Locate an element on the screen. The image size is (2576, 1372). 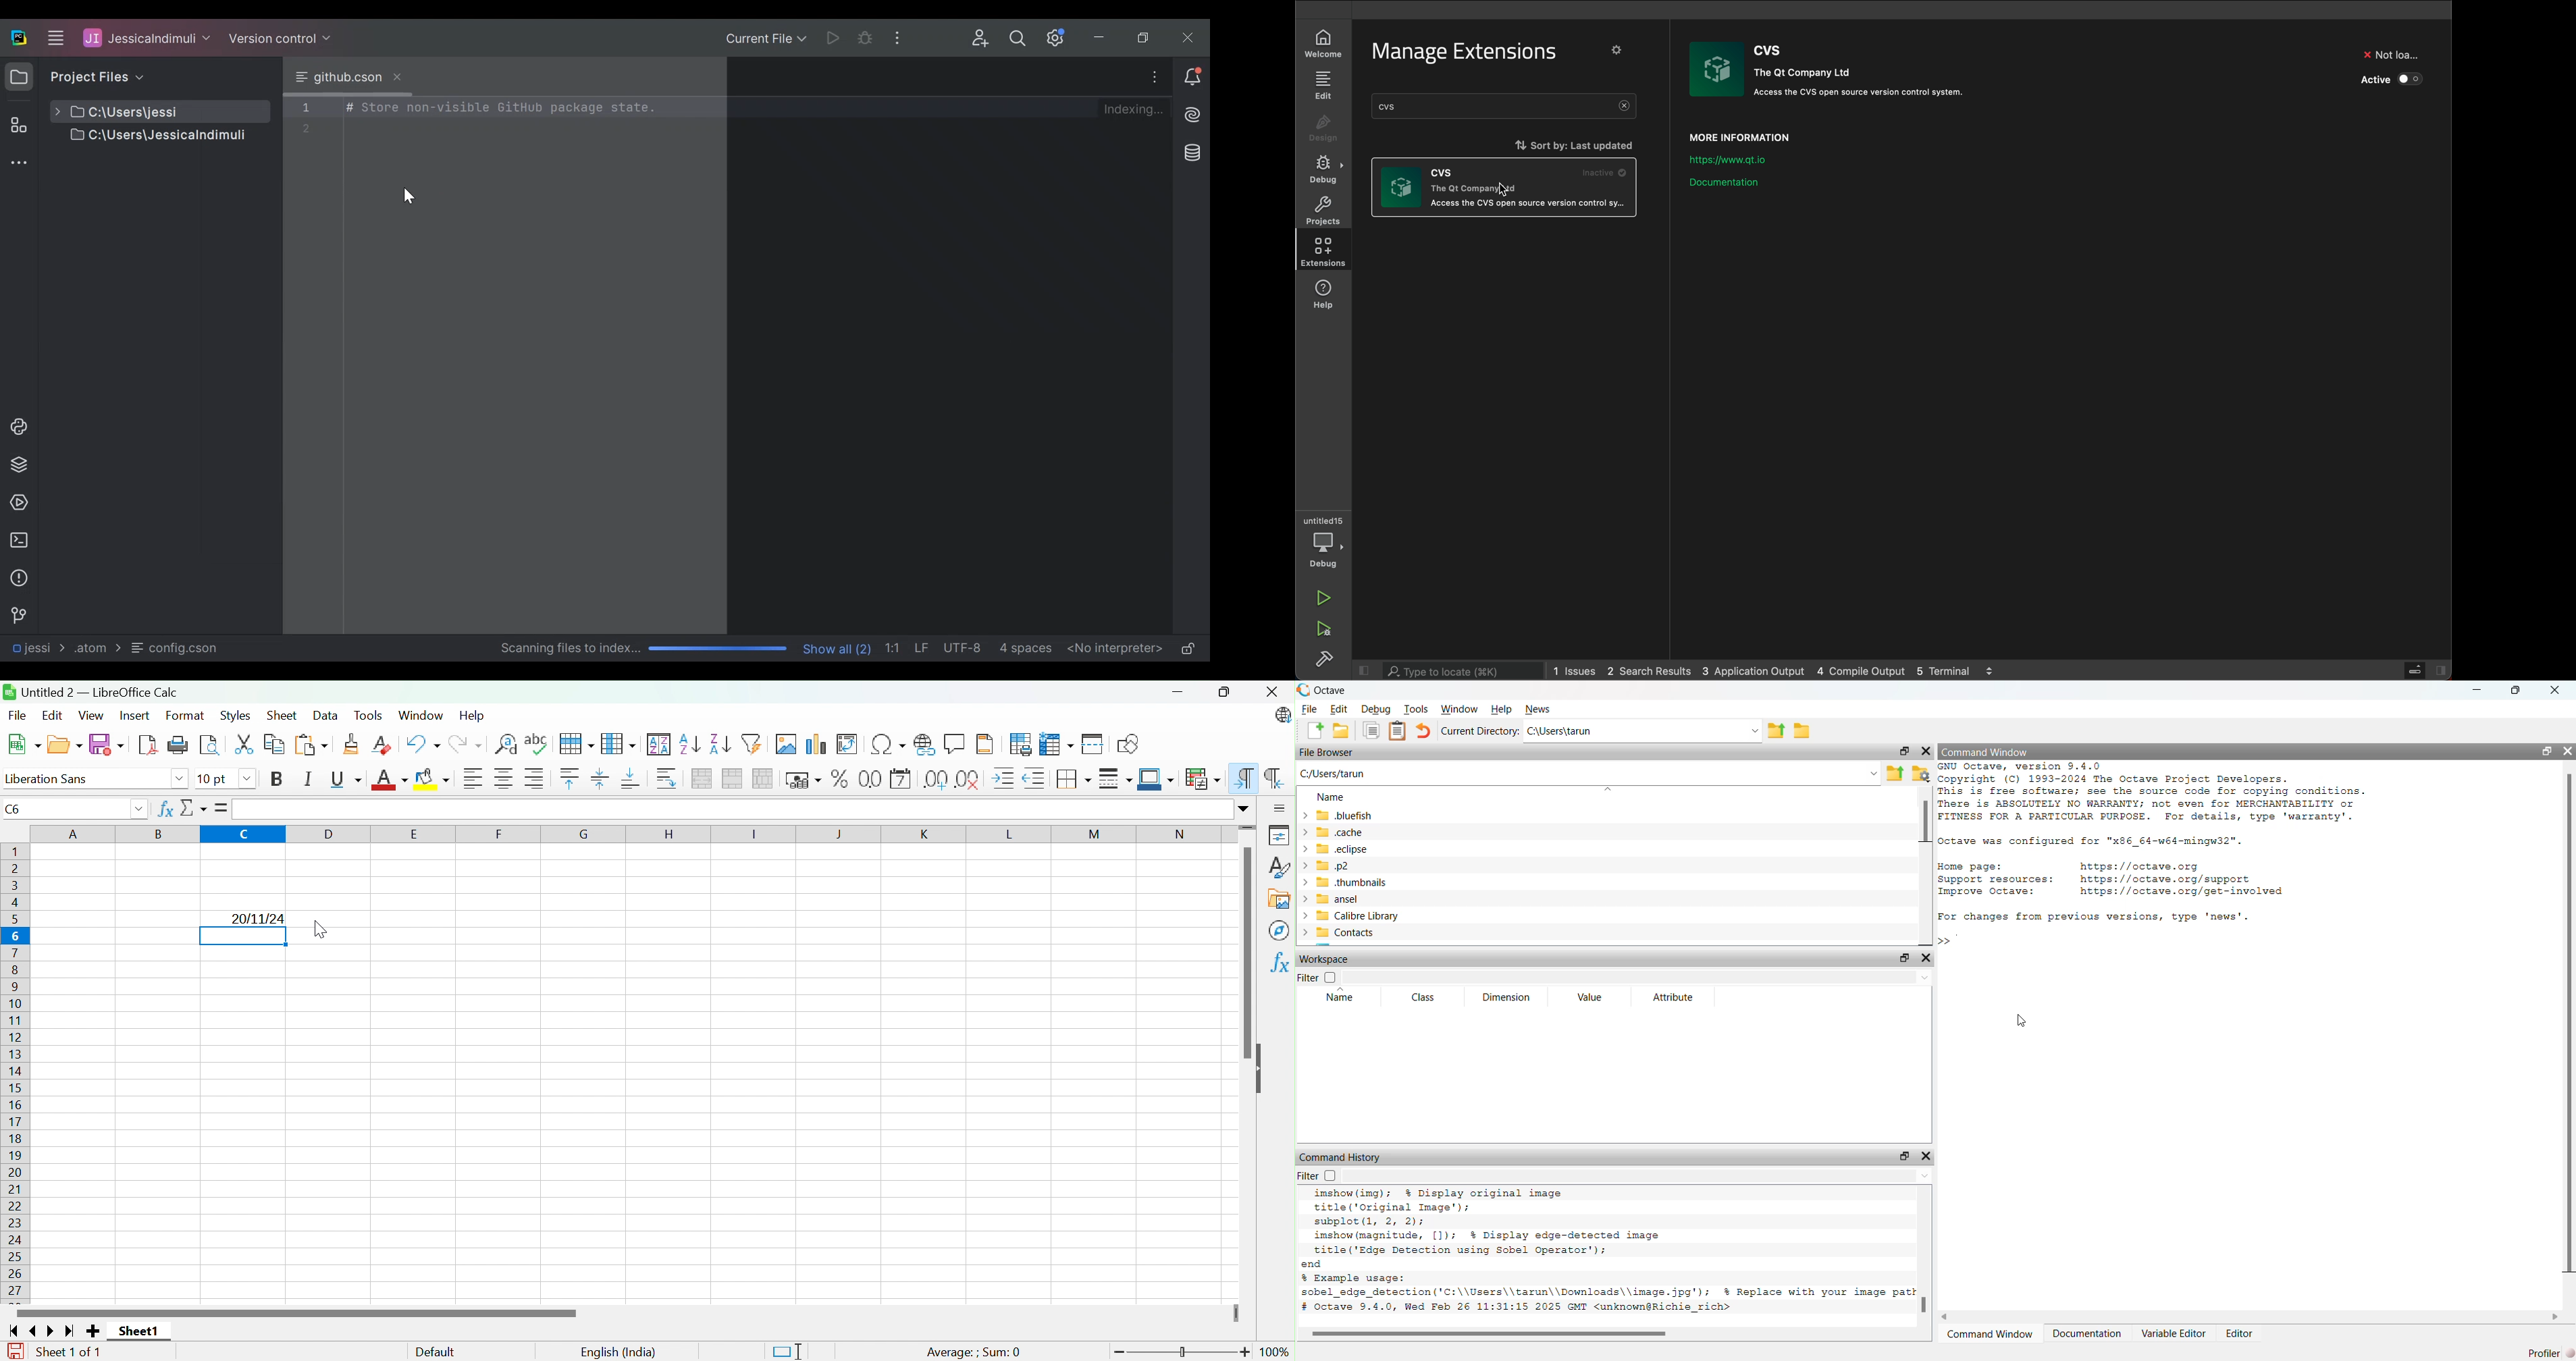
Insert is located at coordinates (134, 715).